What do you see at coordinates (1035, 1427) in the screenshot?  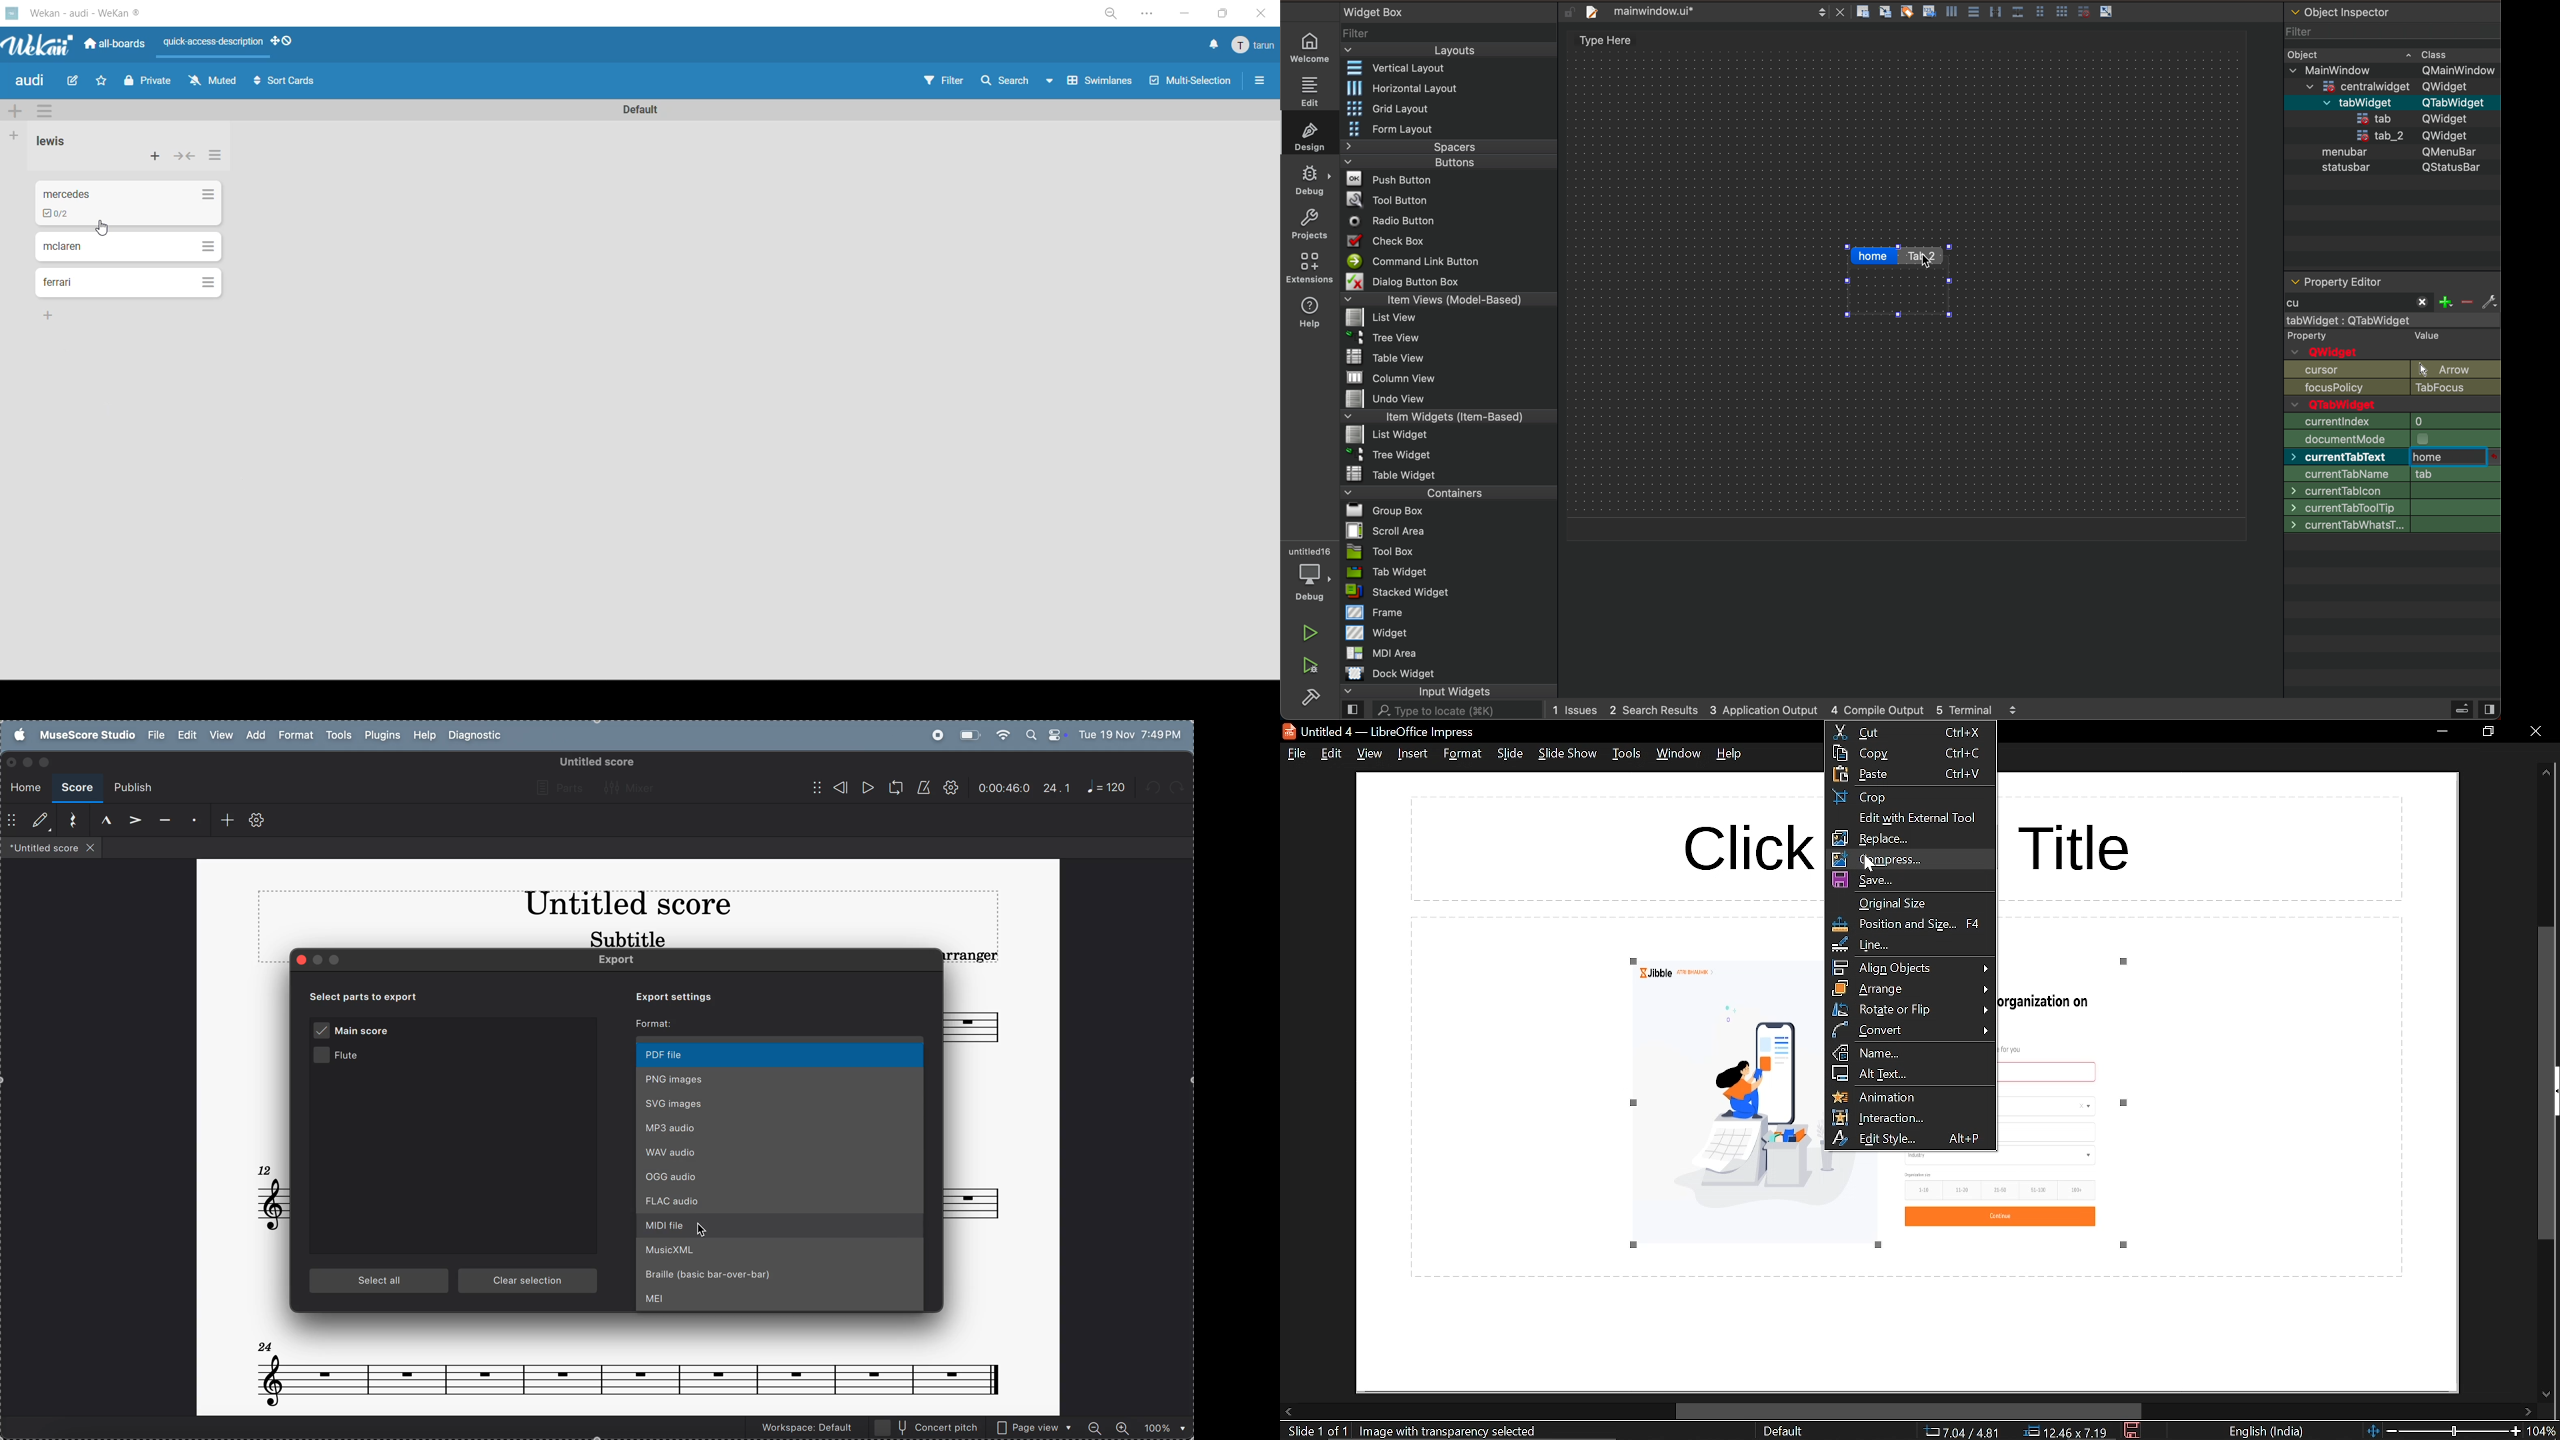 I see `page view` at bounding box center [1035, 1427].